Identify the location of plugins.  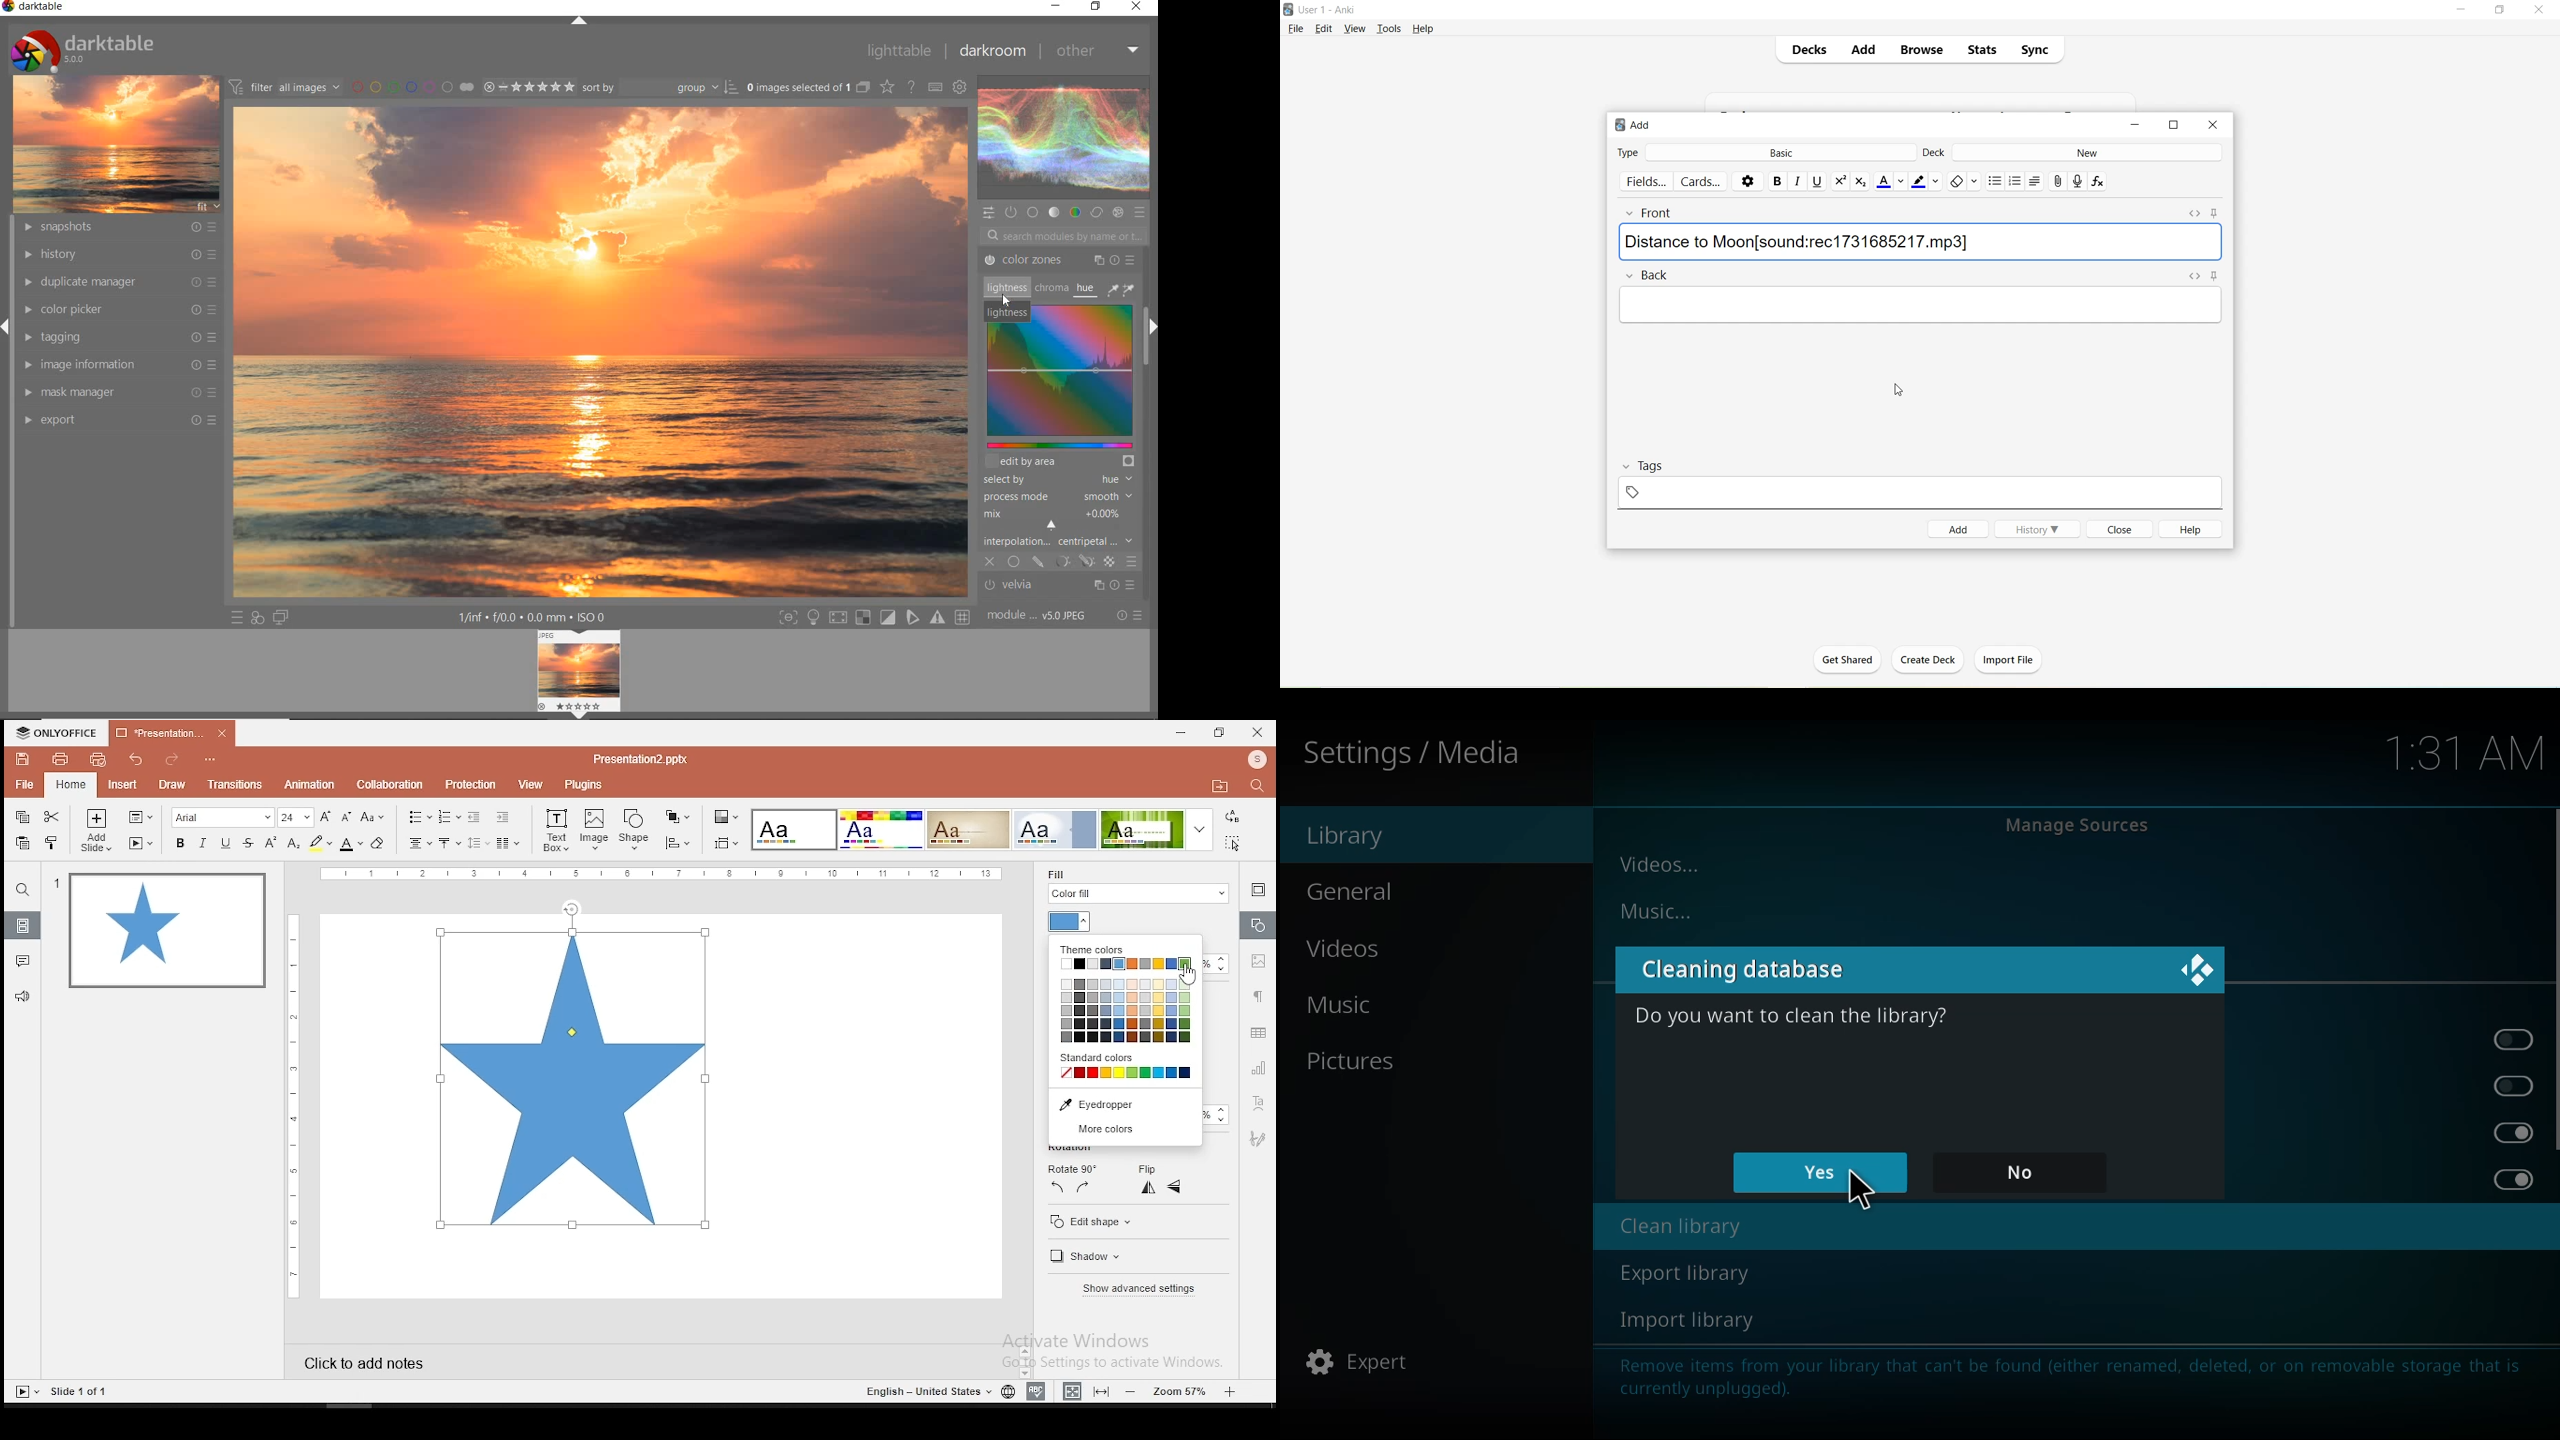
(584, 786).